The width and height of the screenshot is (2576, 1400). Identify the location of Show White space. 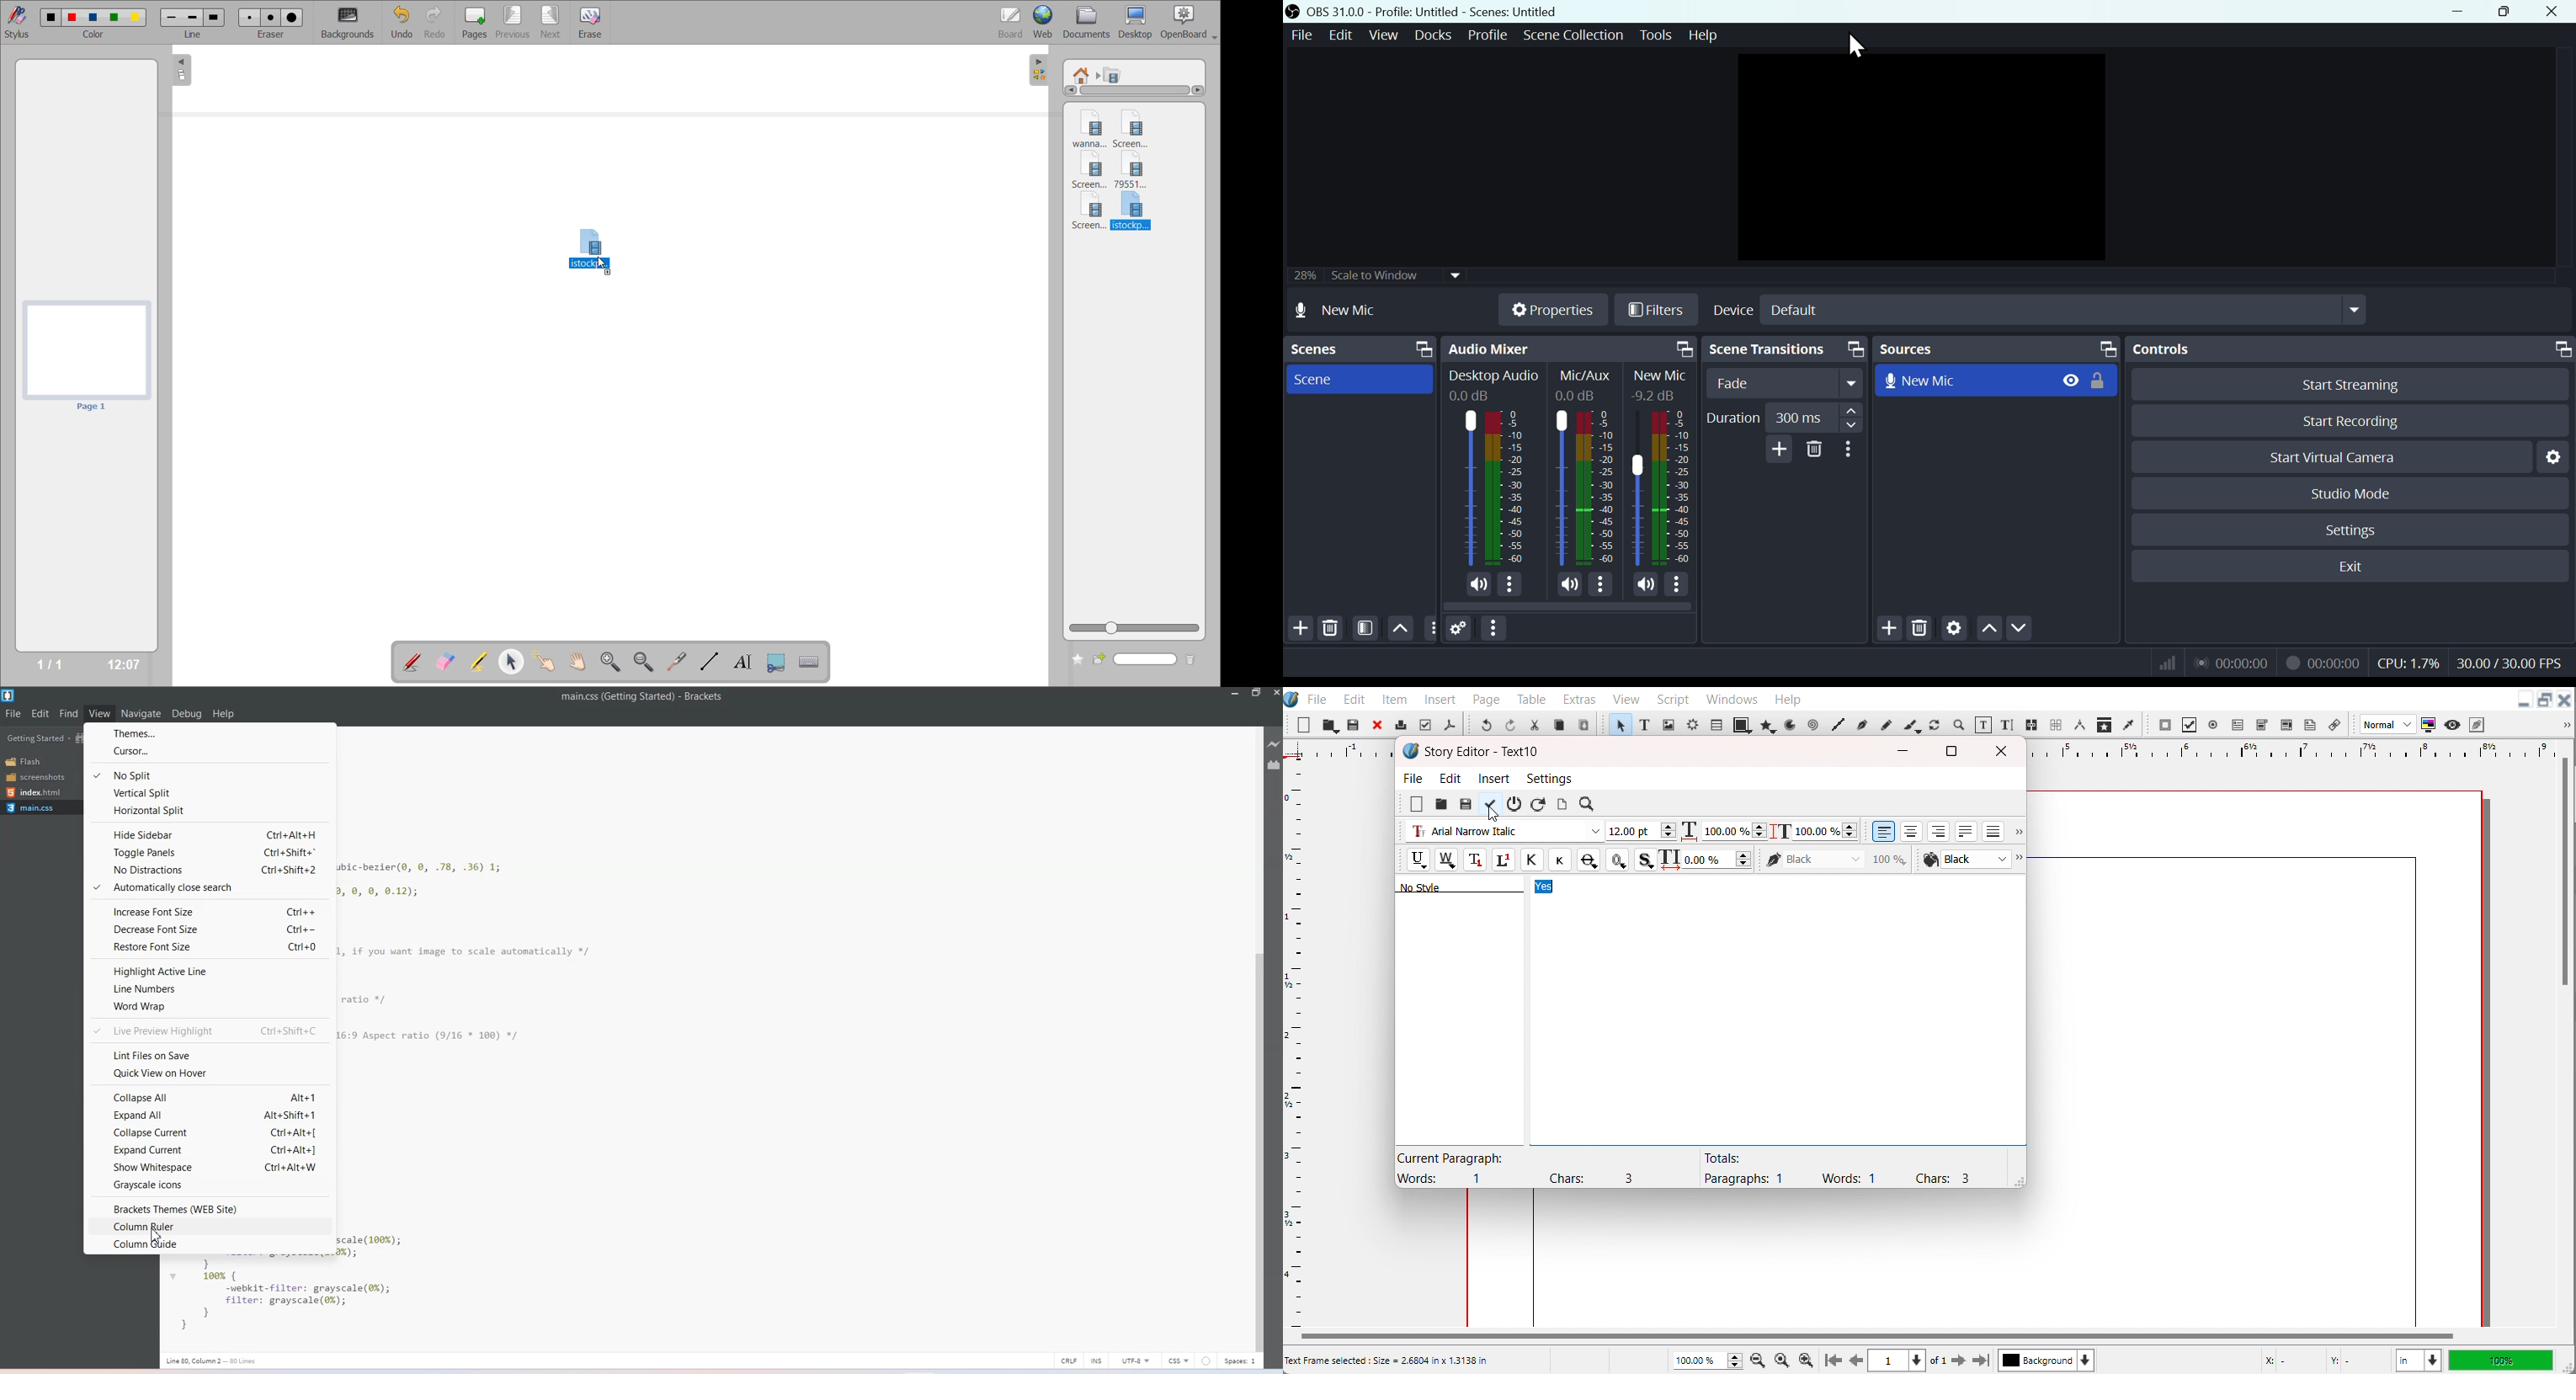
(209, 1167).